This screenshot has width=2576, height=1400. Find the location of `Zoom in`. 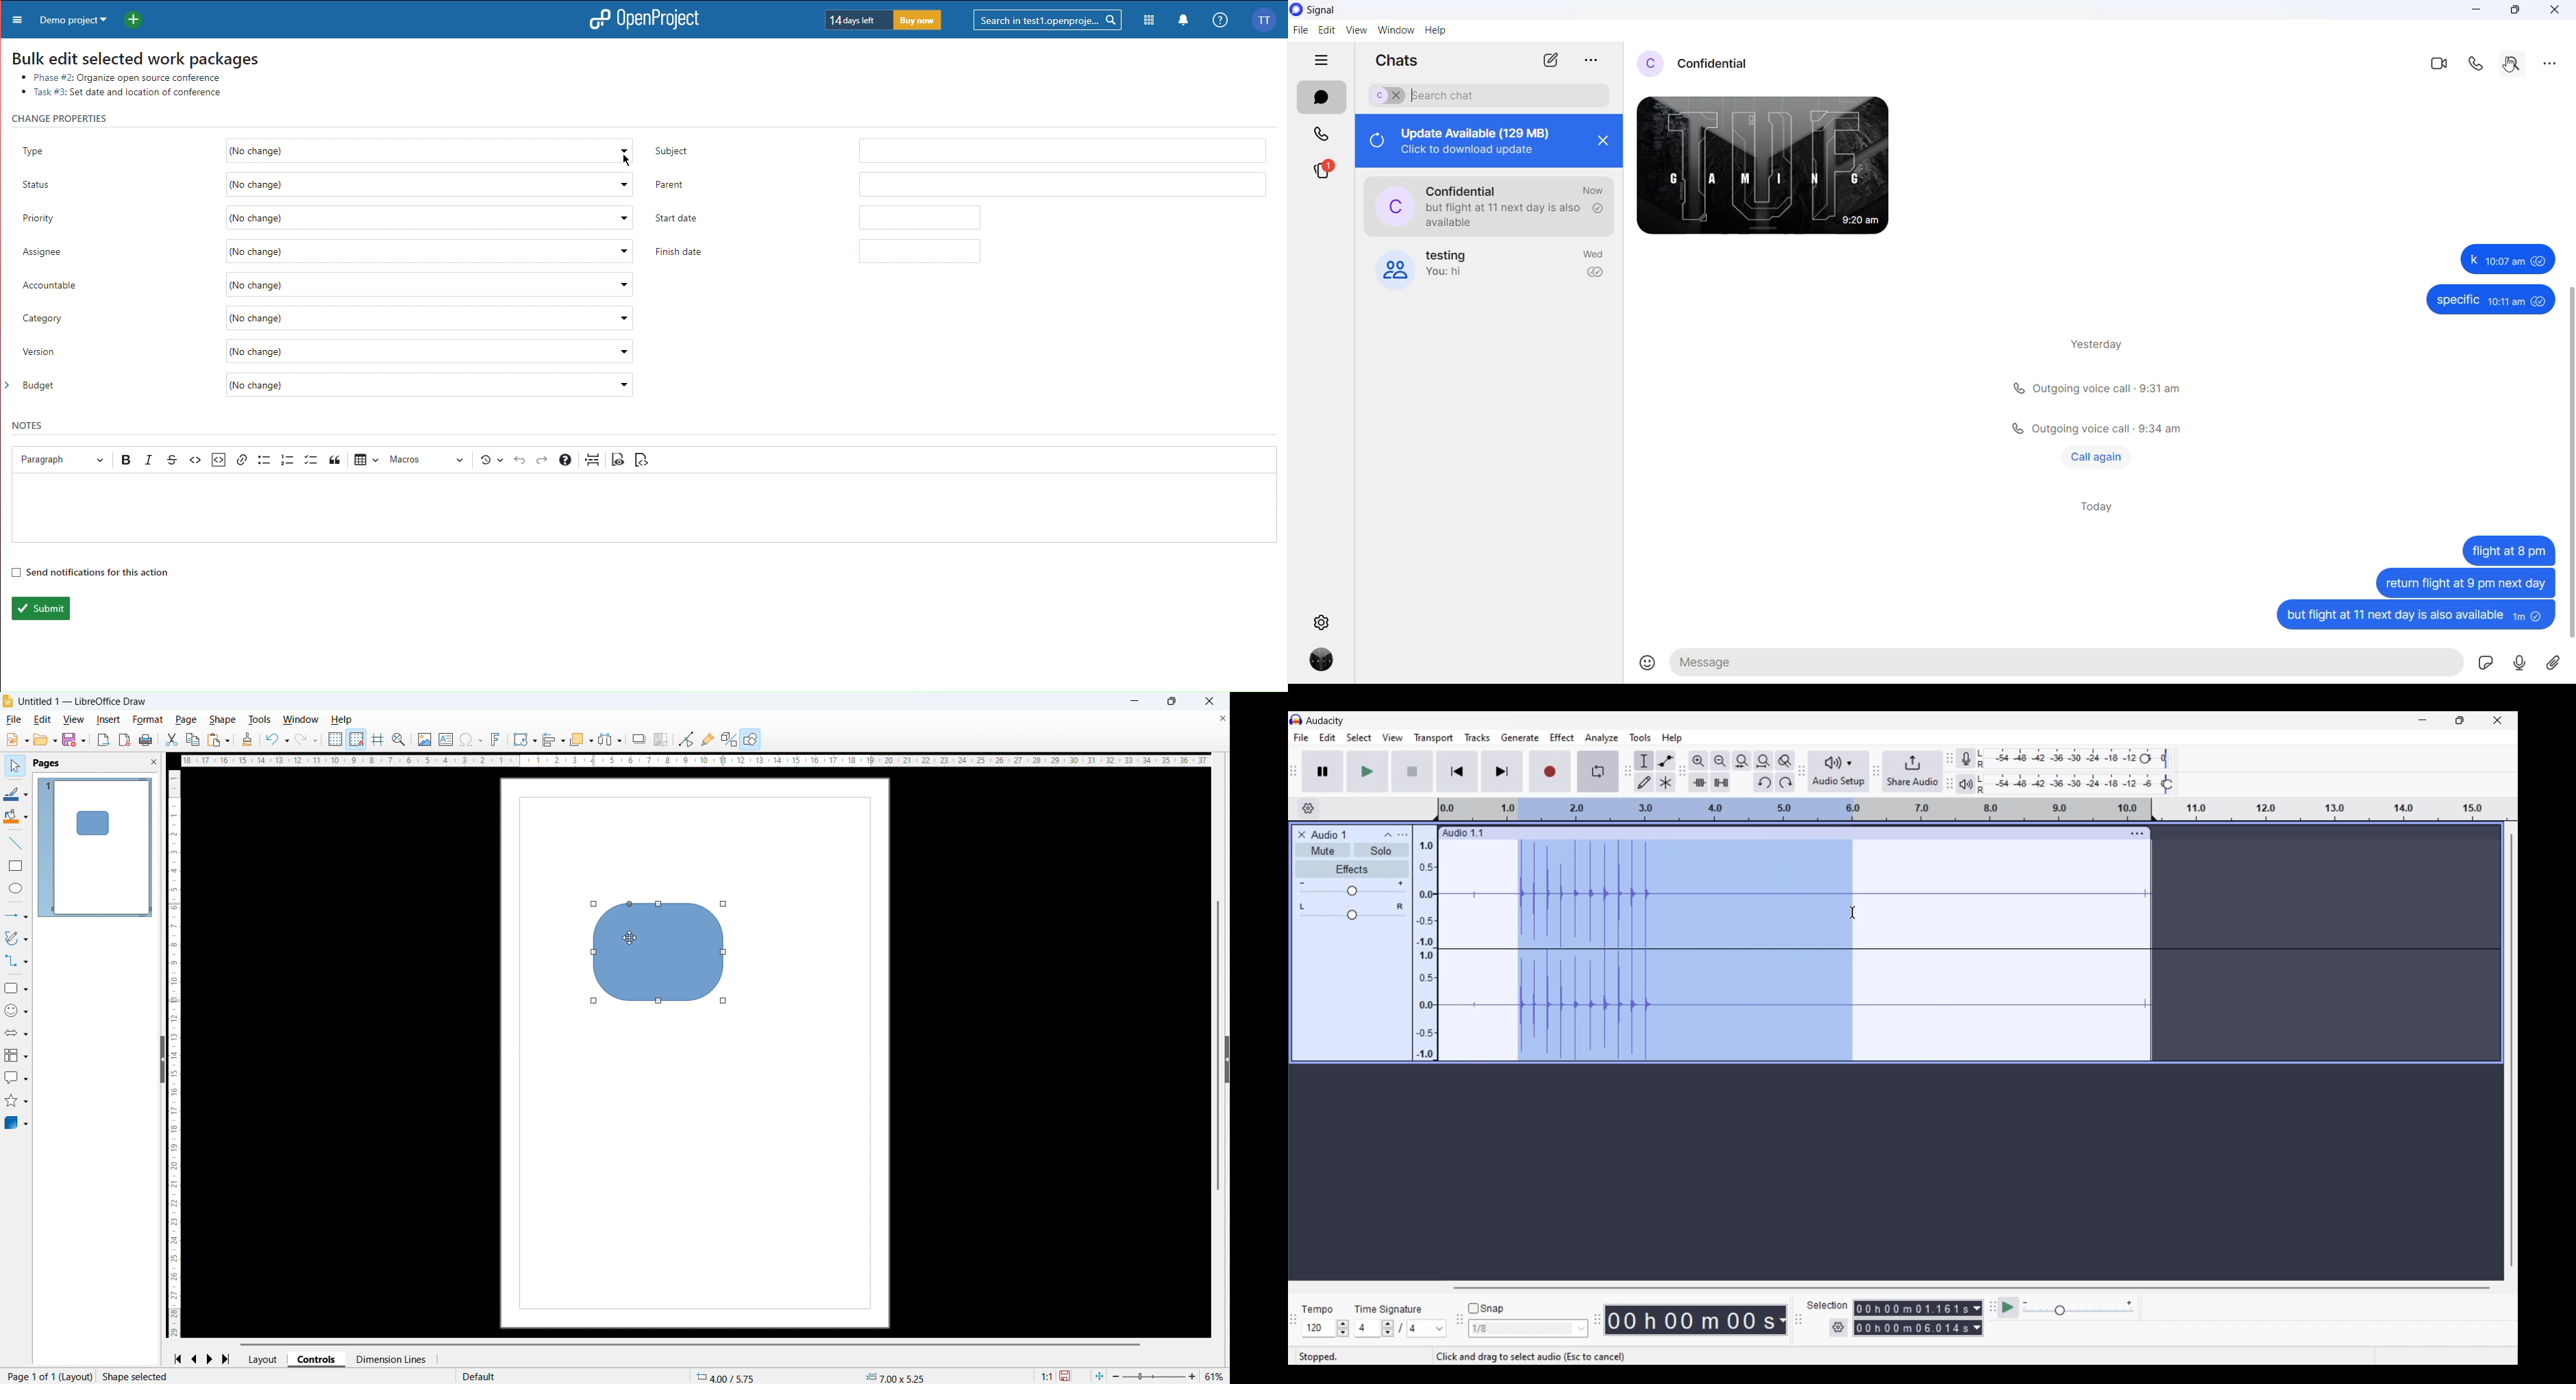

Zoom in is located at coordinates (1698, 760).